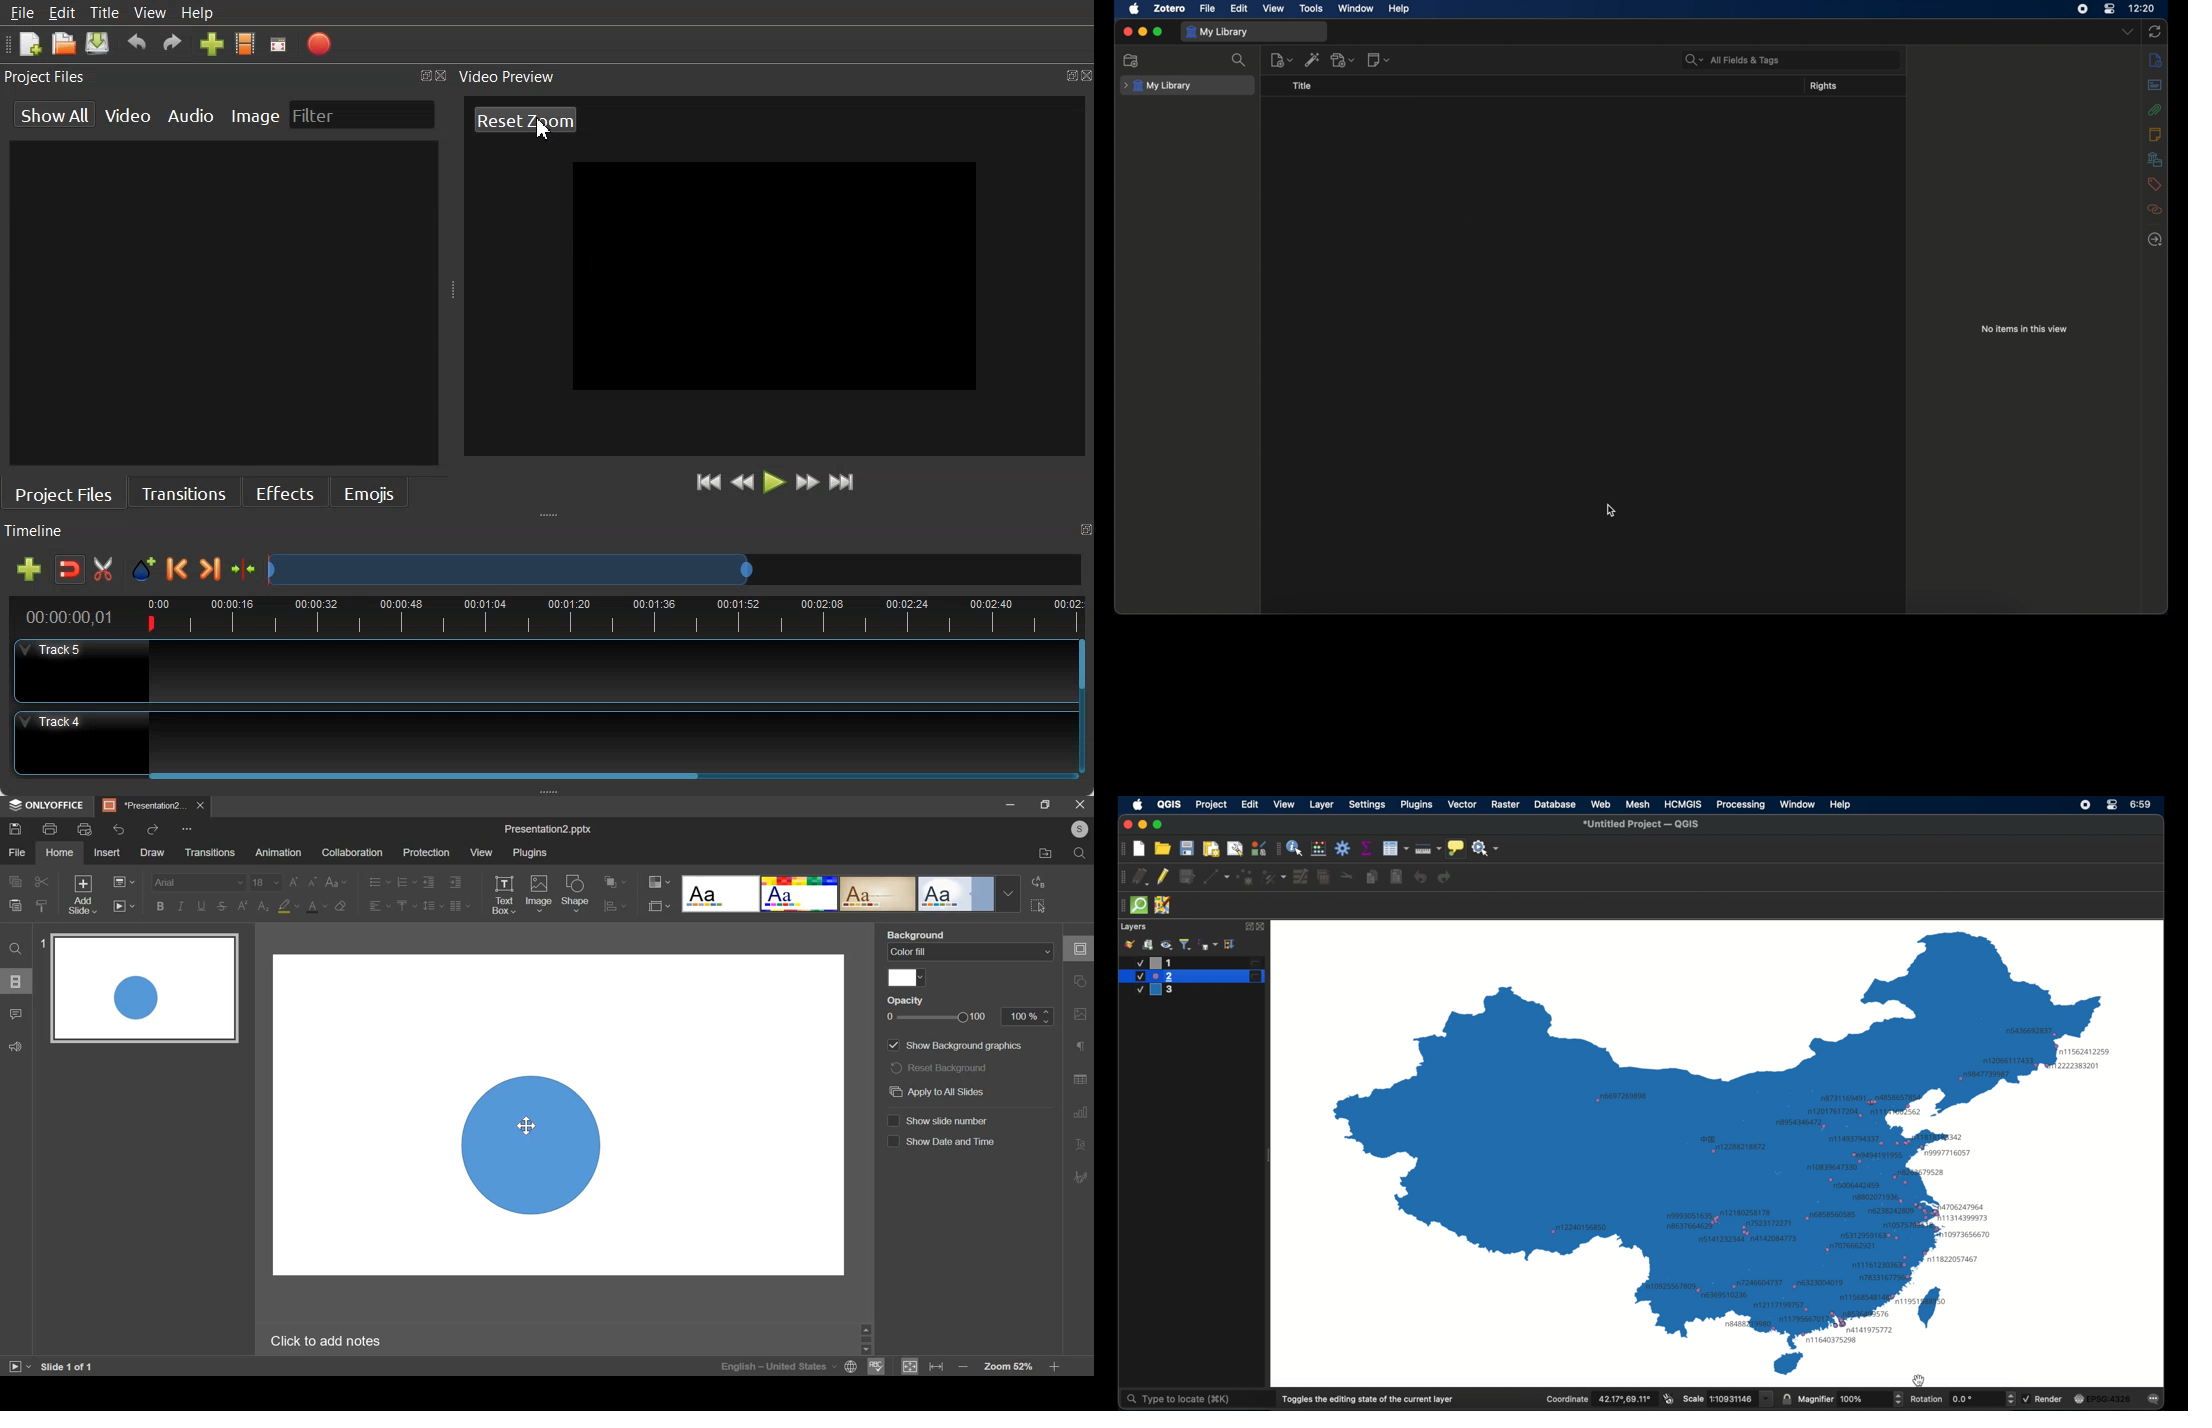 Image resolution: width=2212 pixels, height=1428 pixels. What do you see at coordinates (968, 1016) in the screenshot?
I see `opacity` at bounding box center [968, 1016].